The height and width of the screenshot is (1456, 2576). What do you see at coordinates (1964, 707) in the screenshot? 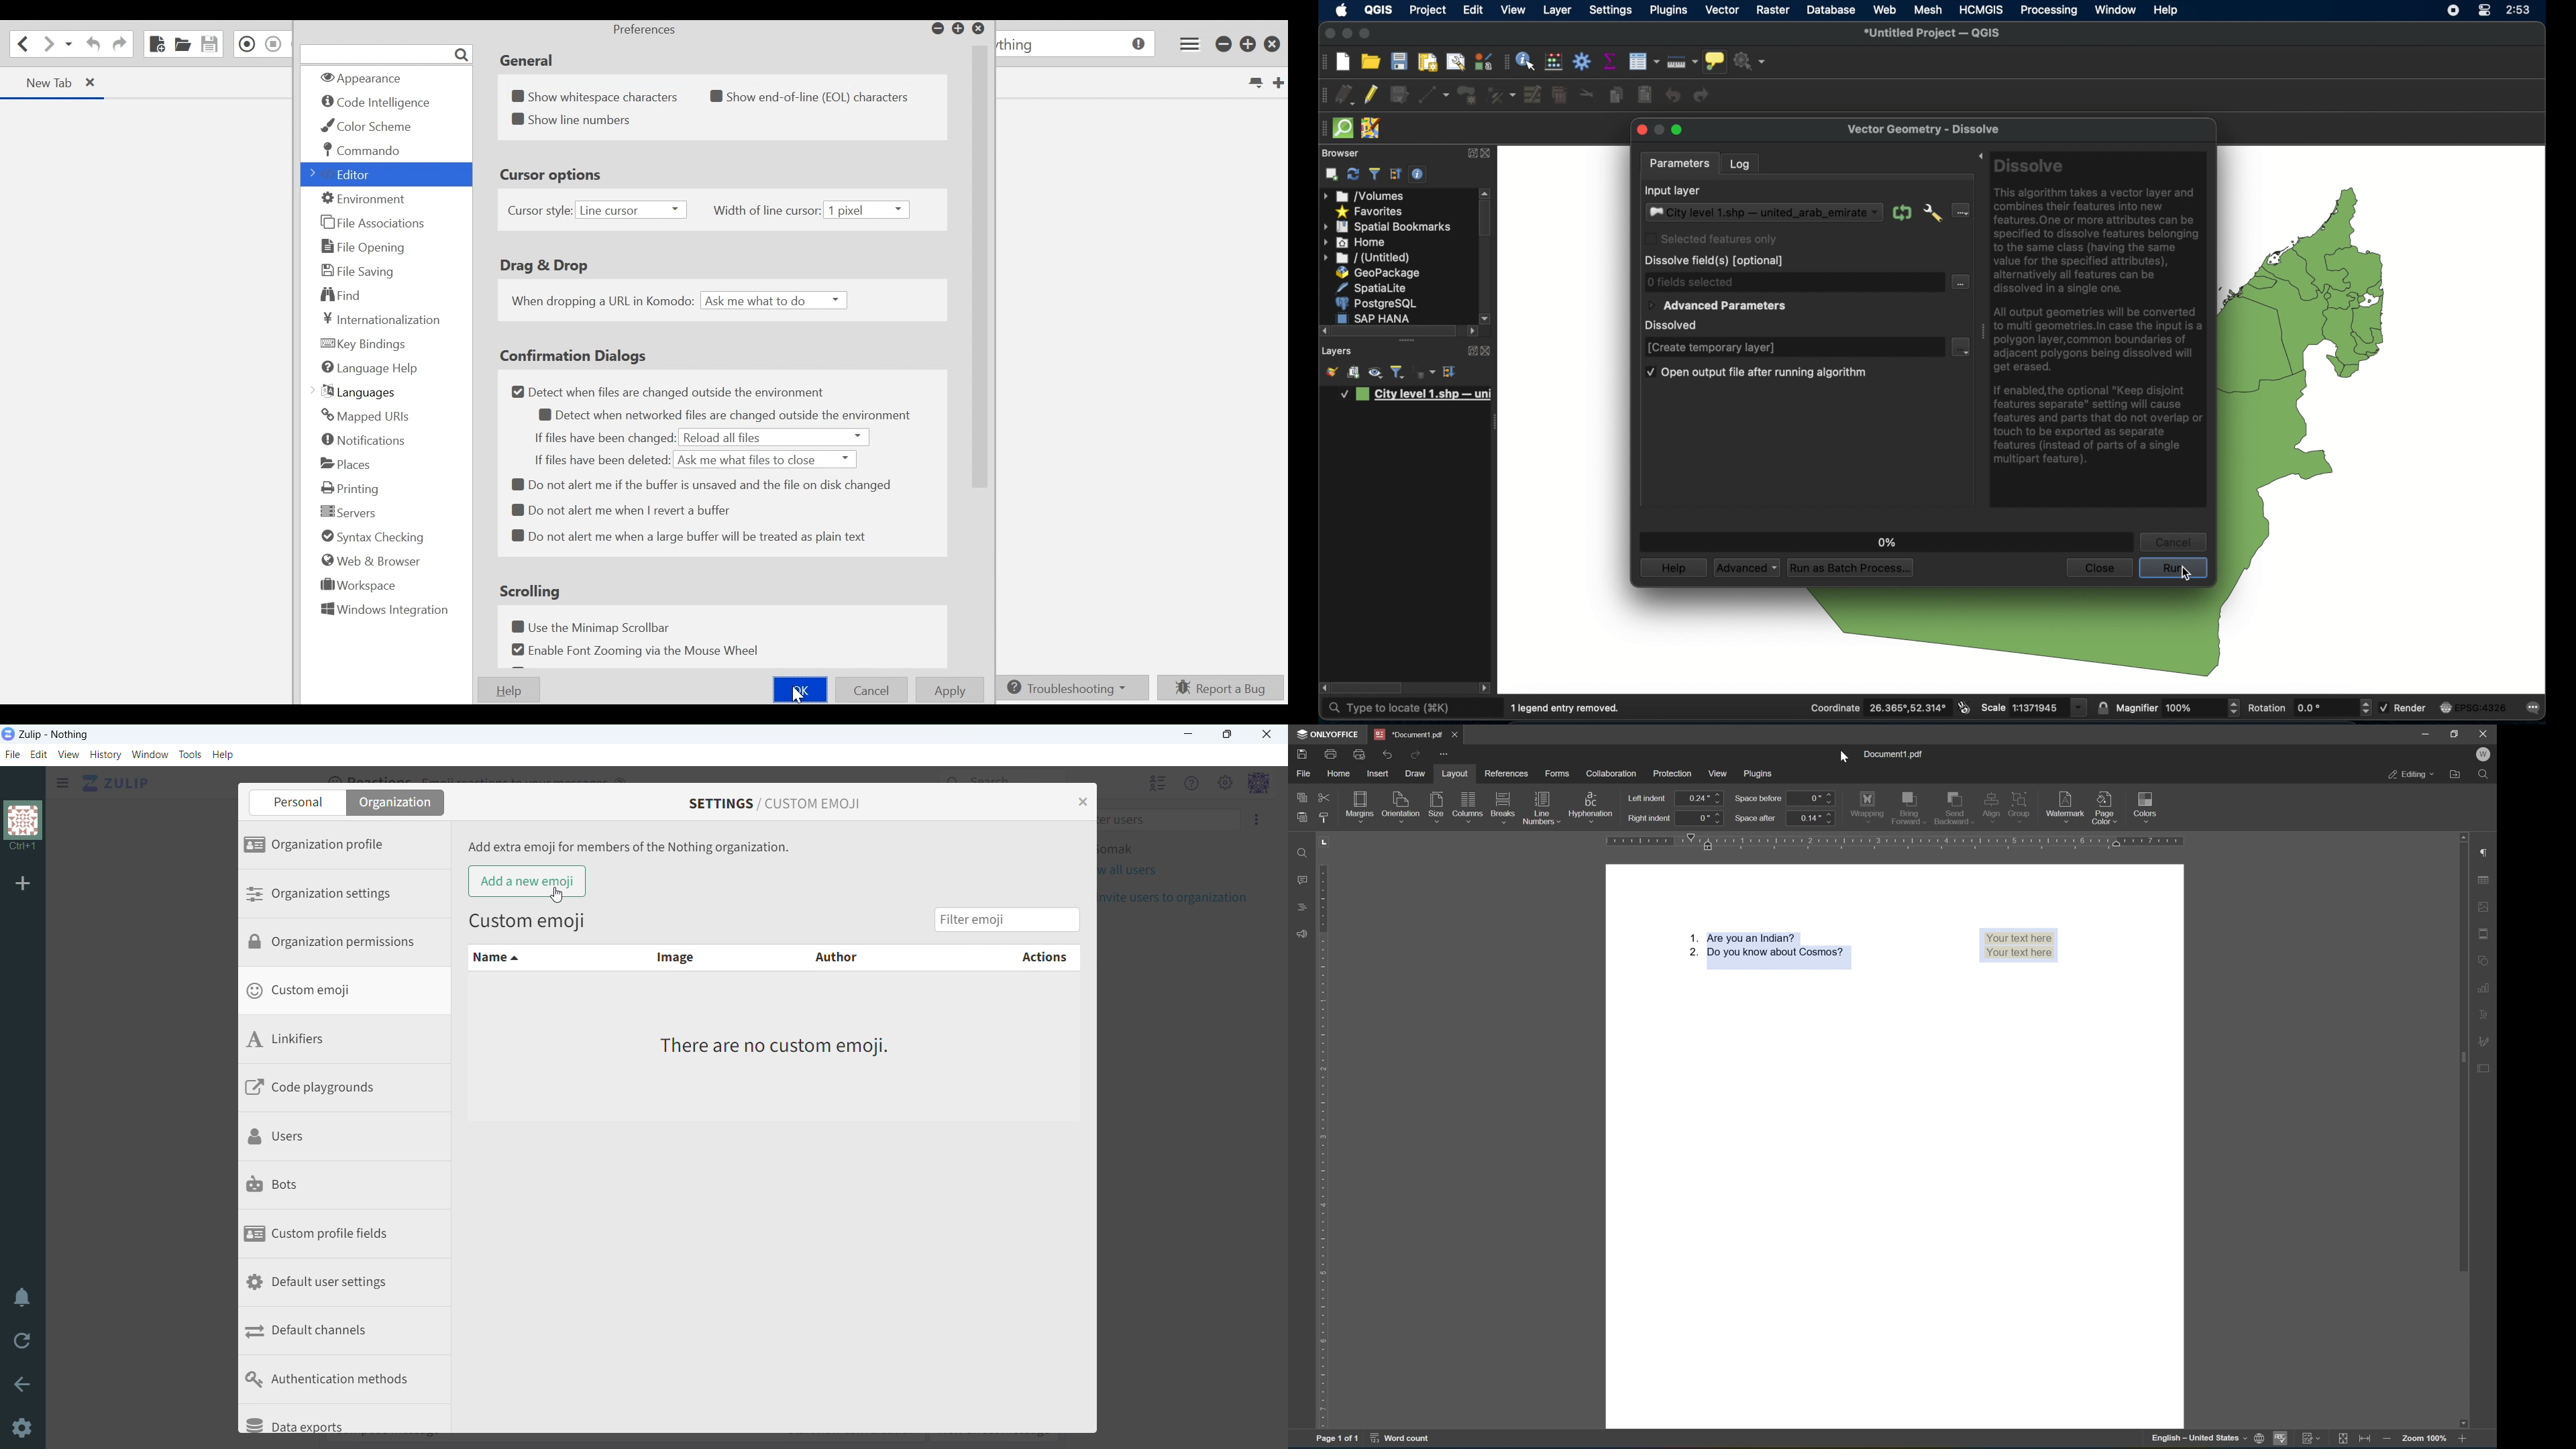
I see `toggle extents and mouse display position` at bounding box center [1964, 707].